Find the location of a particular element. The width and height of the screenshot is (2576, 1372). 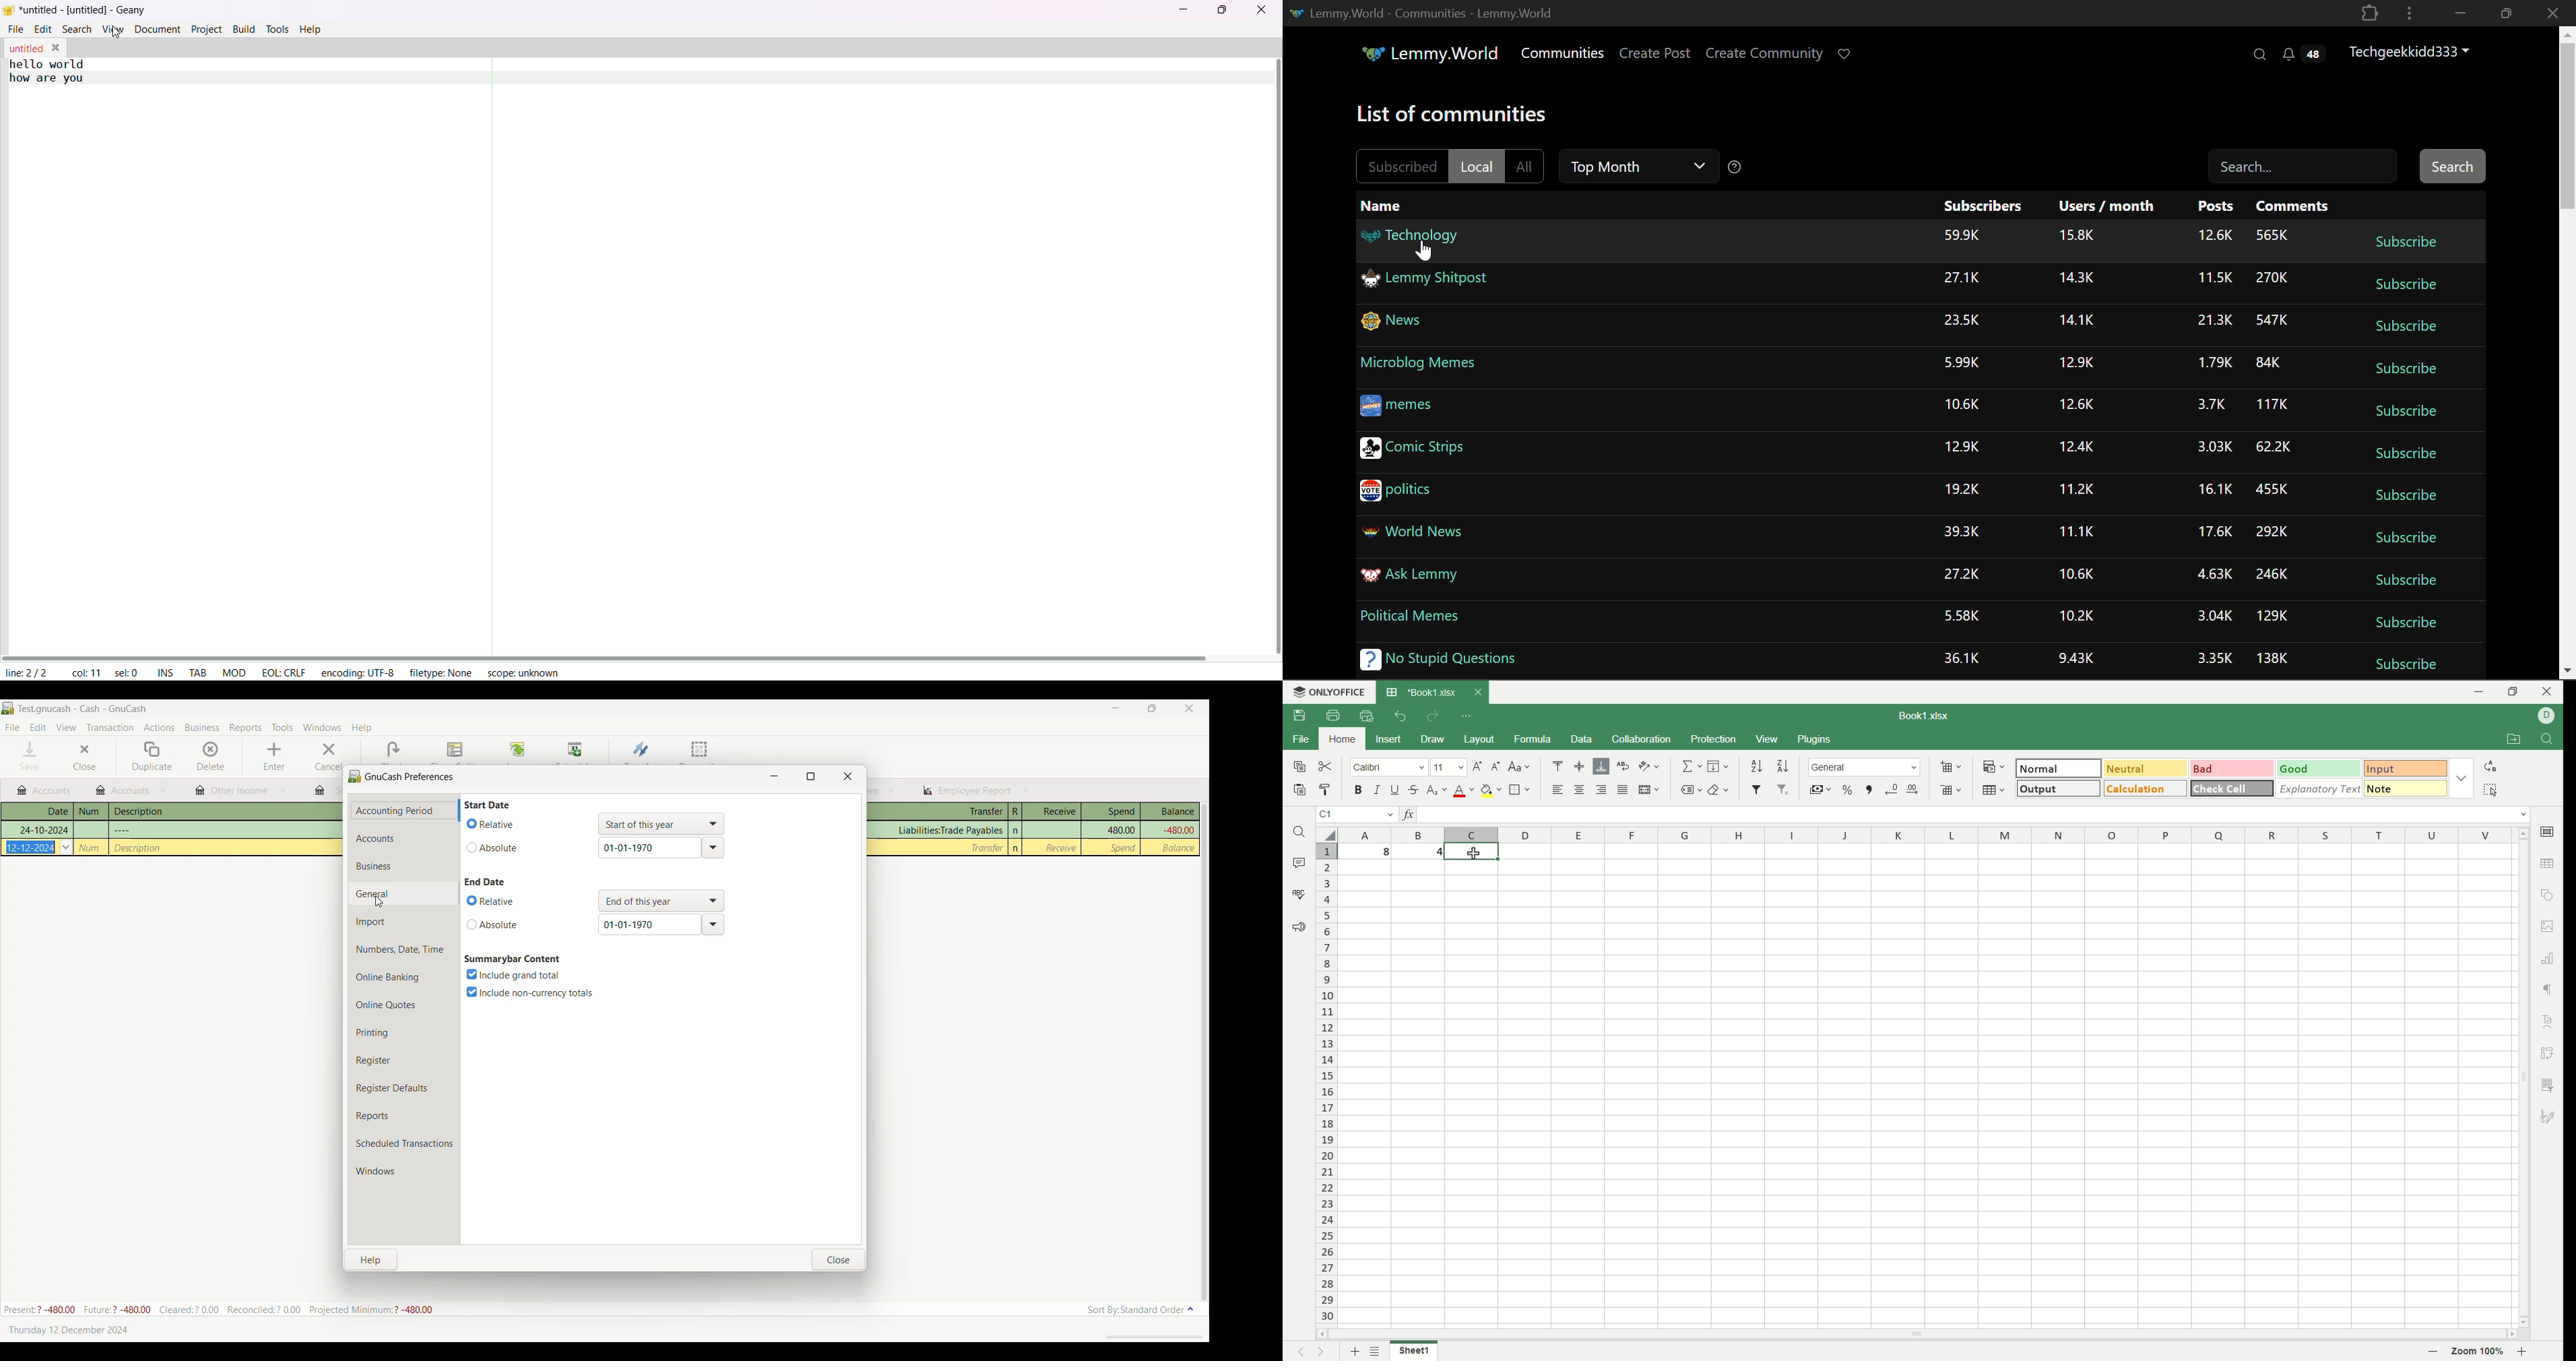

bad is located at coordinates (2231, 767).